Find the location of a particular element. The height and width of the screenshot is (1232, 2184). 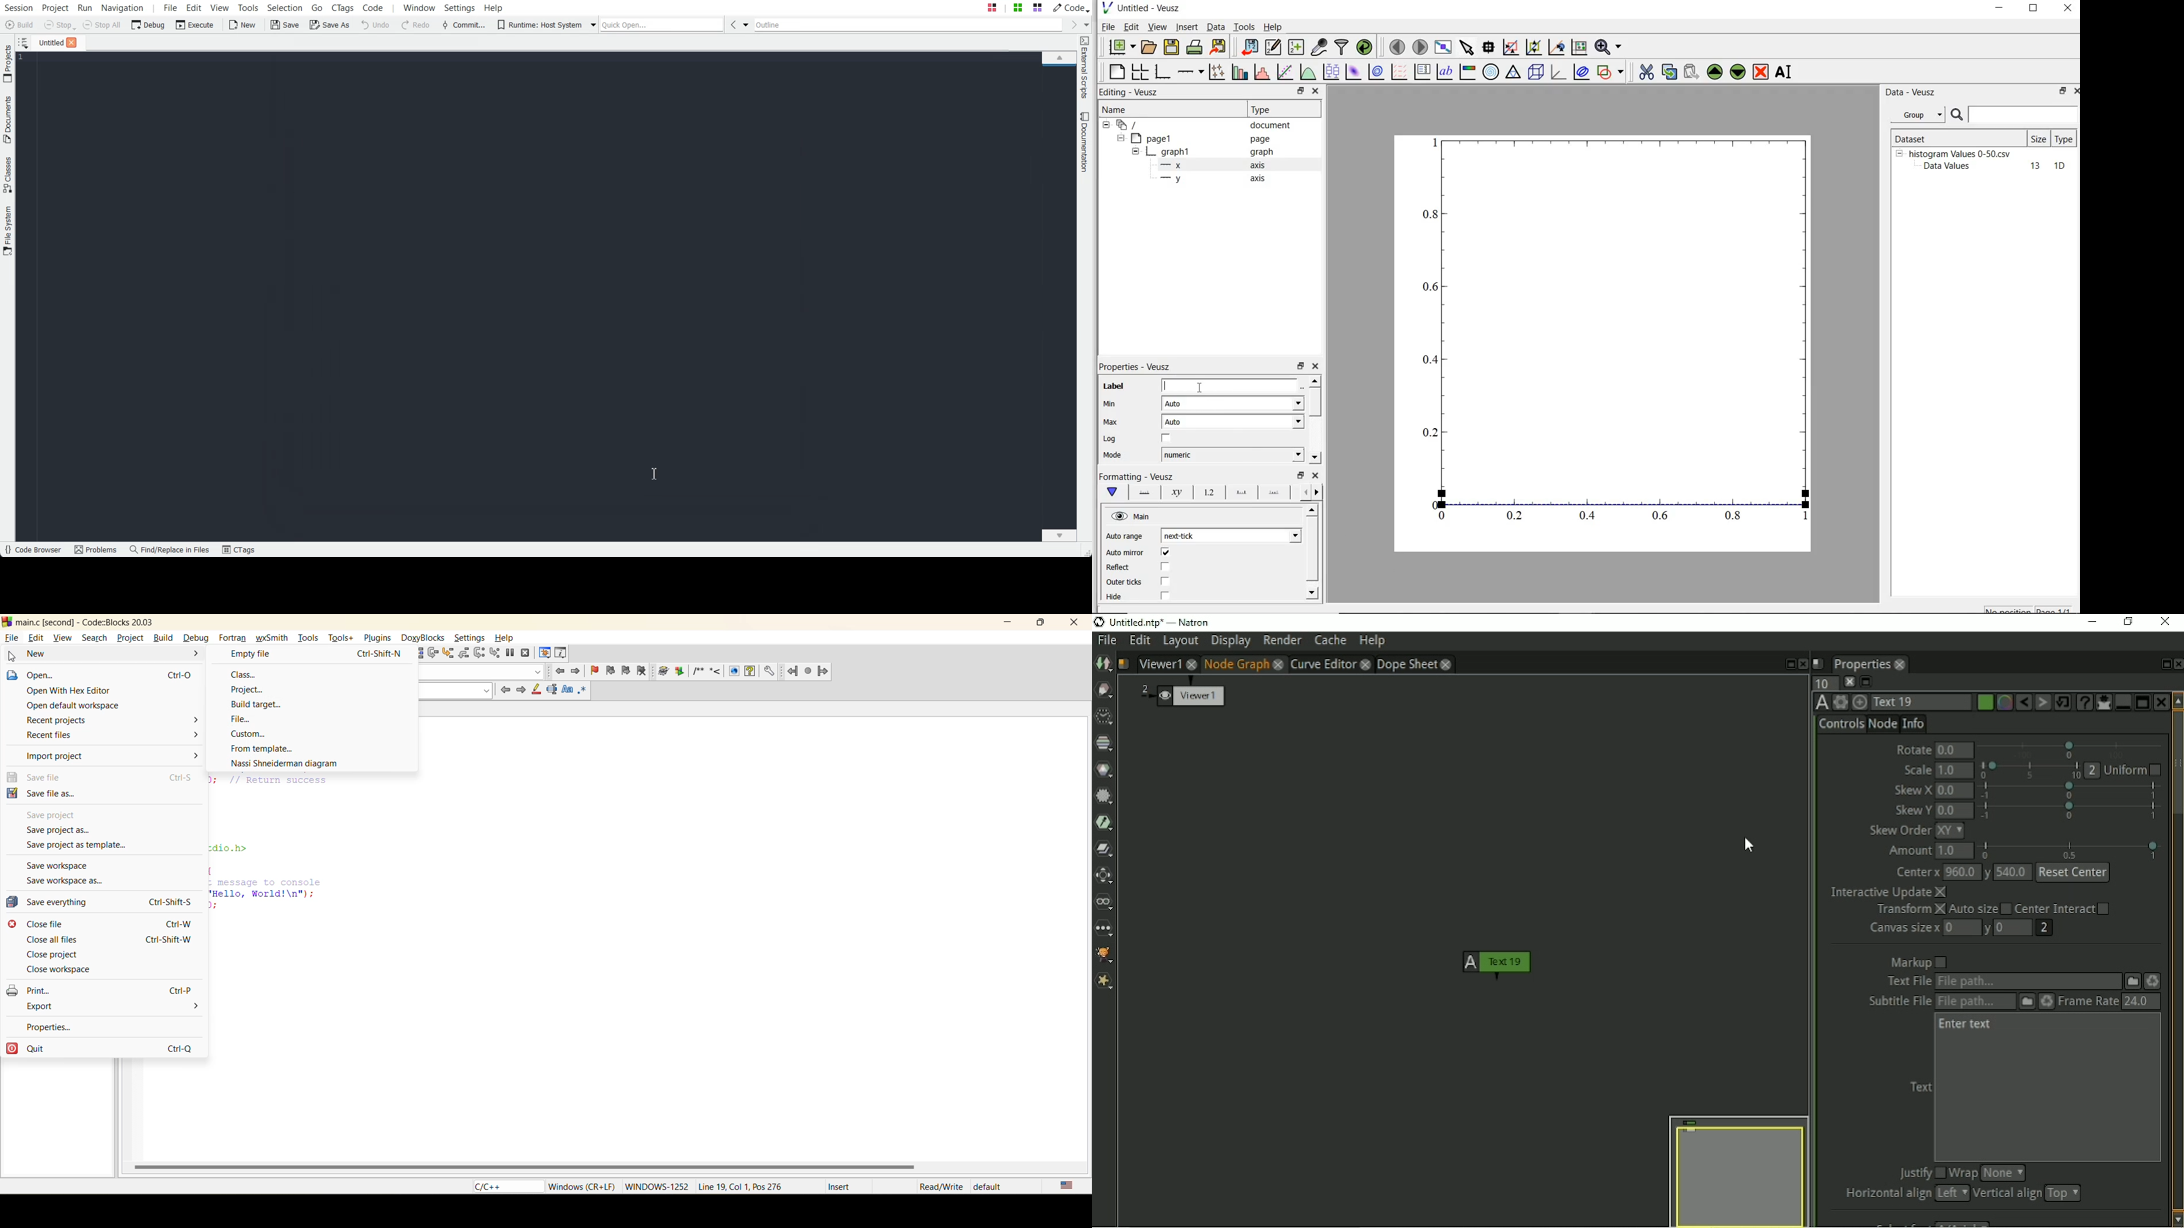

jump forward is located at coordinates (577, 672).